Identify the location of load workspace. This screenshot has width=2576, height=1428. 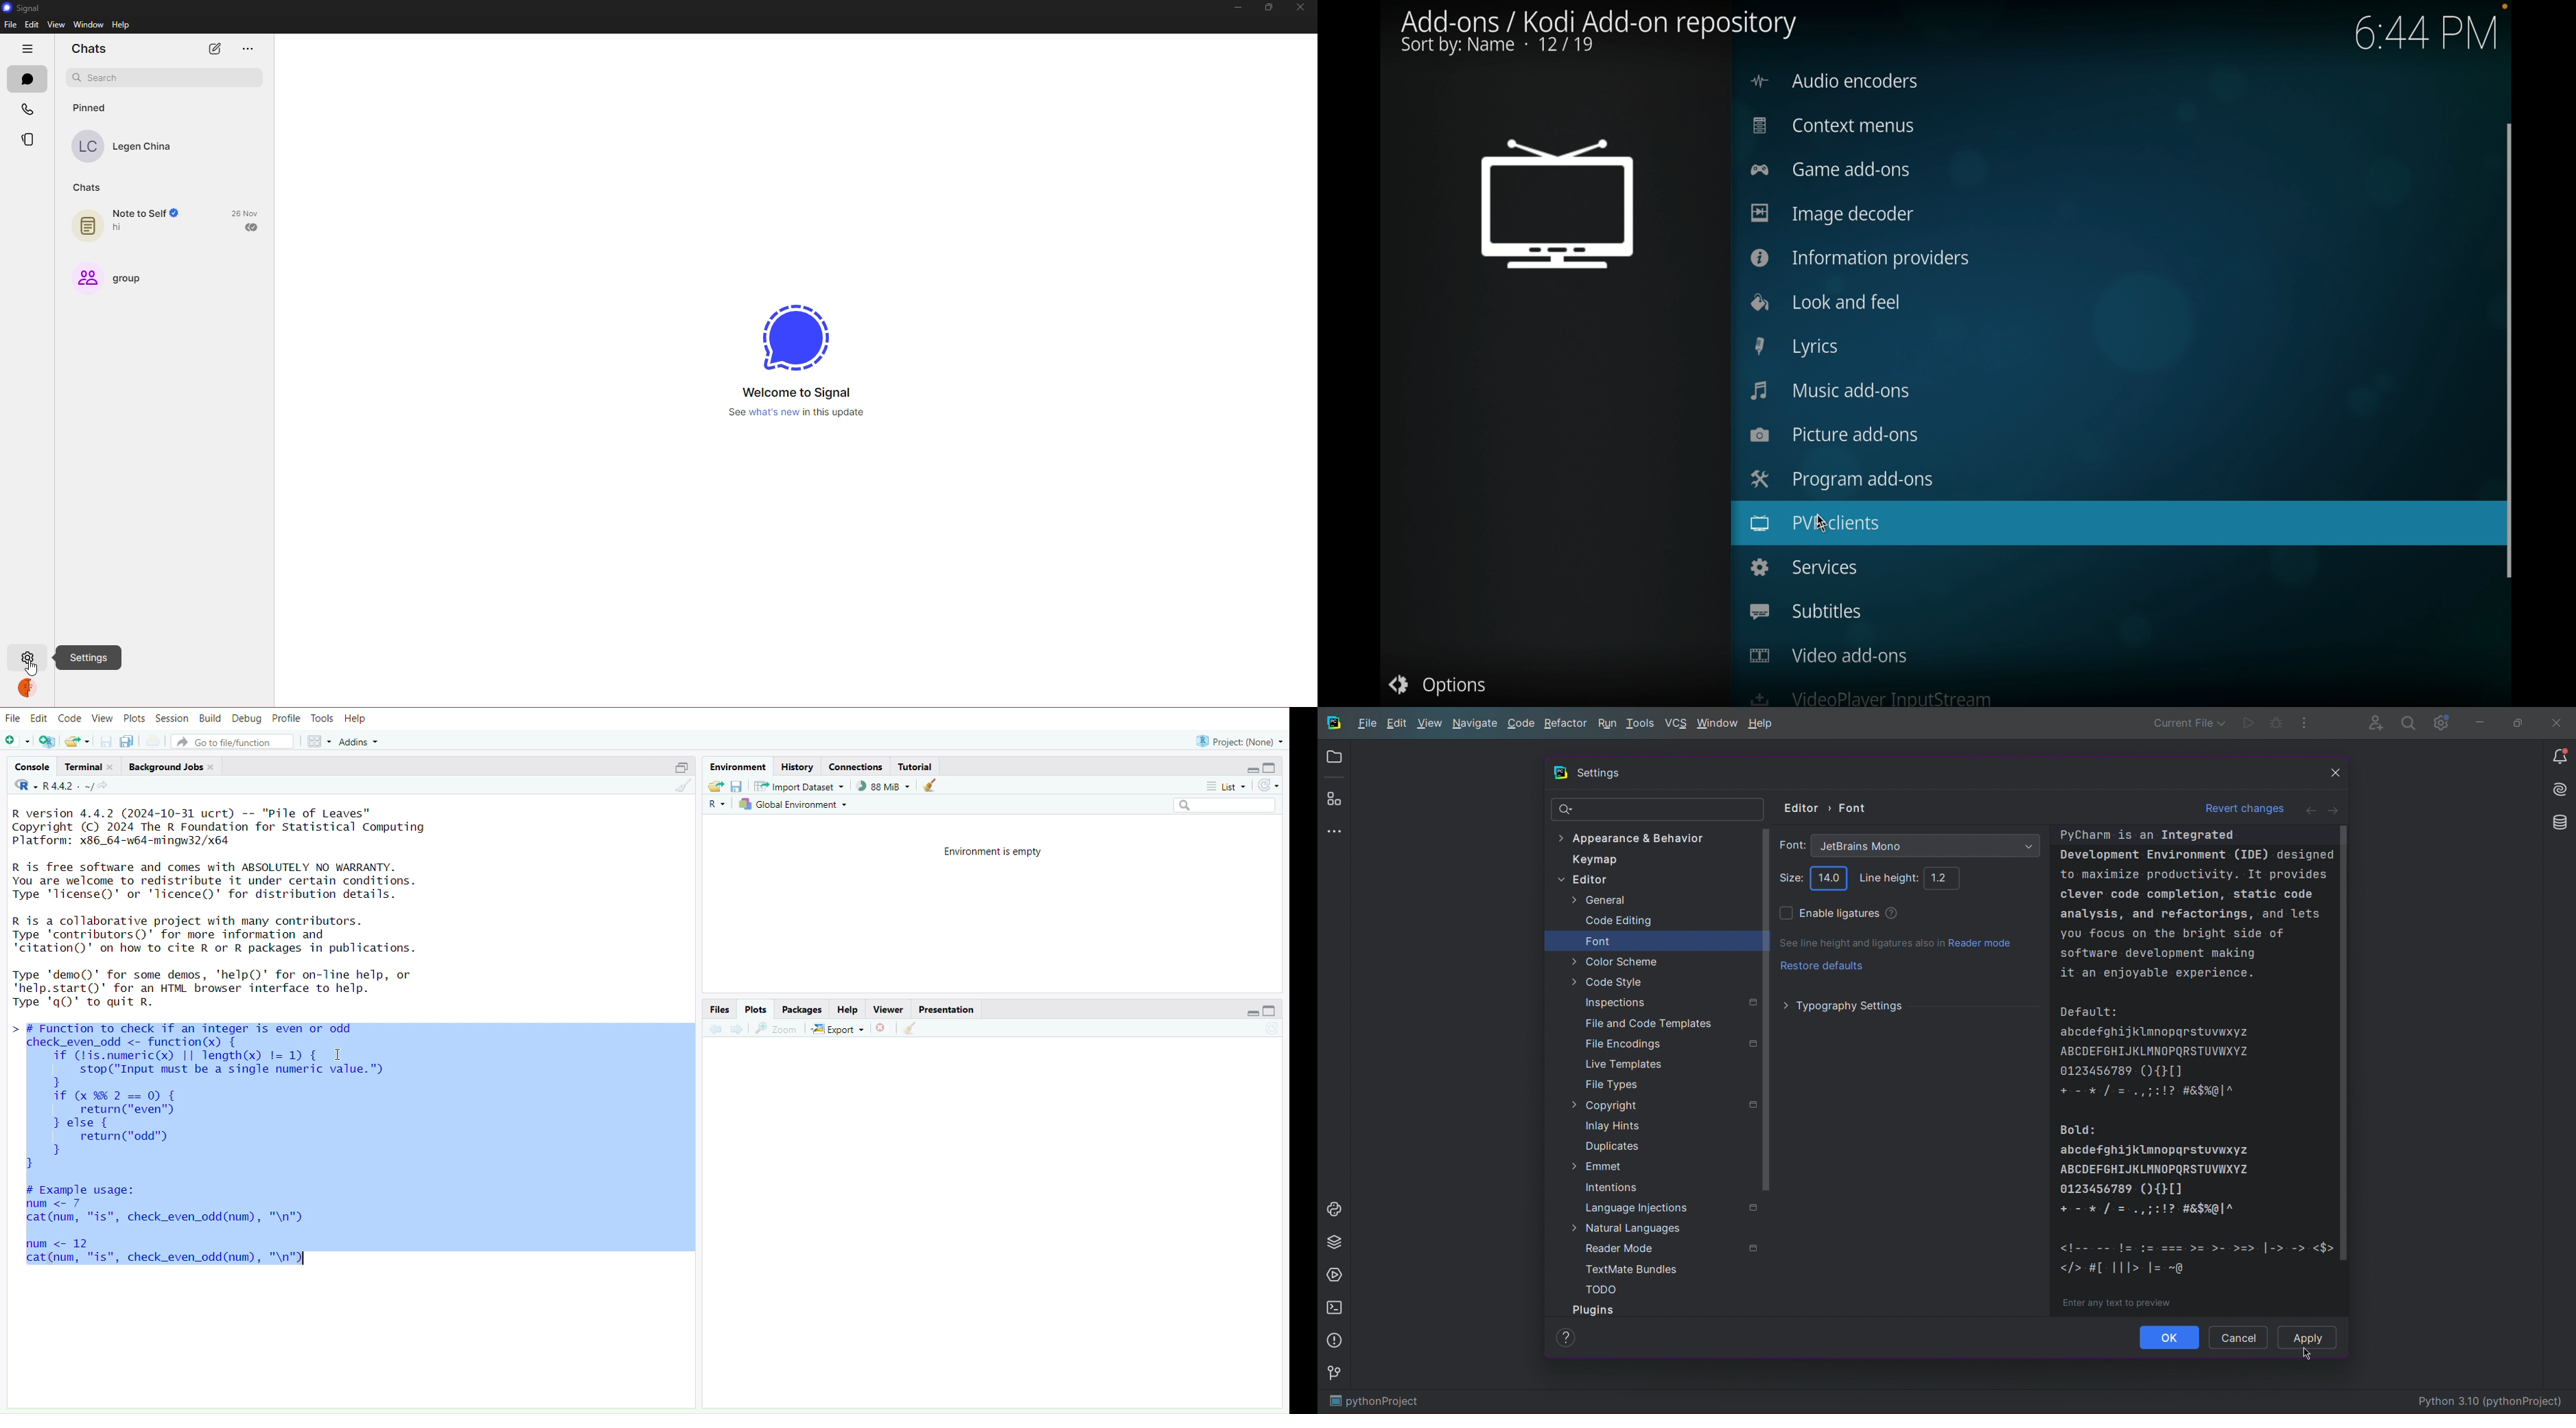
(716, 786).